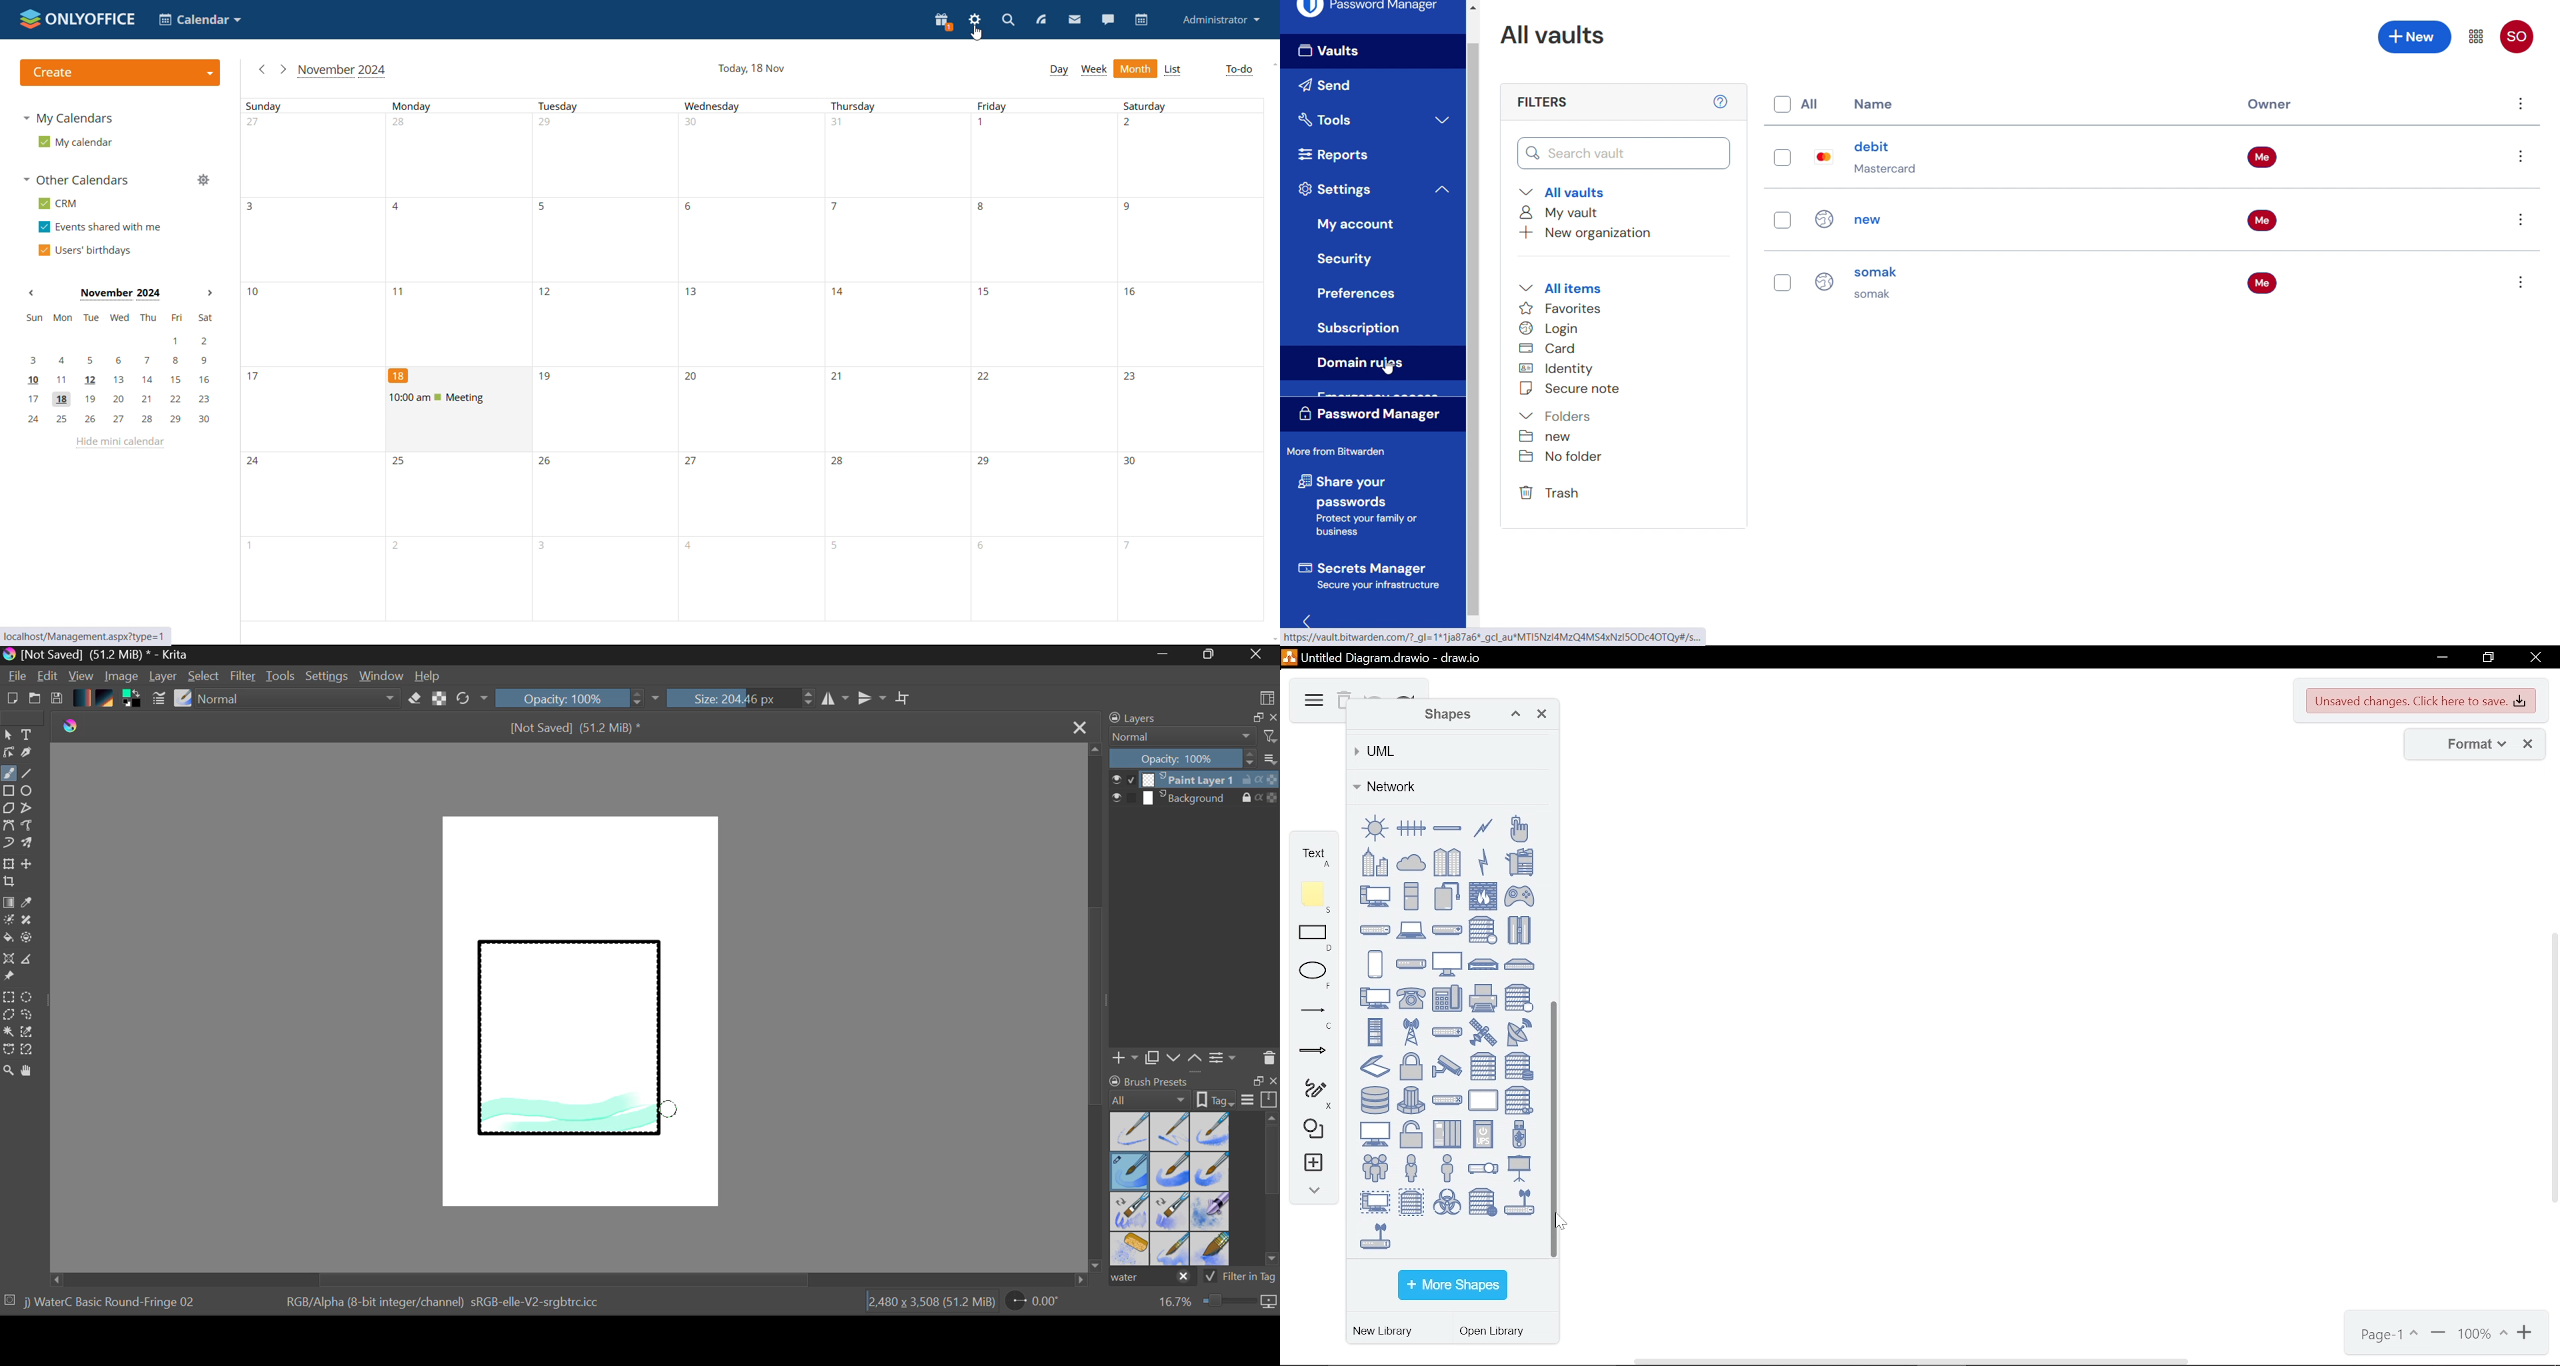  I want to click on user female, so click(1411, 1167).